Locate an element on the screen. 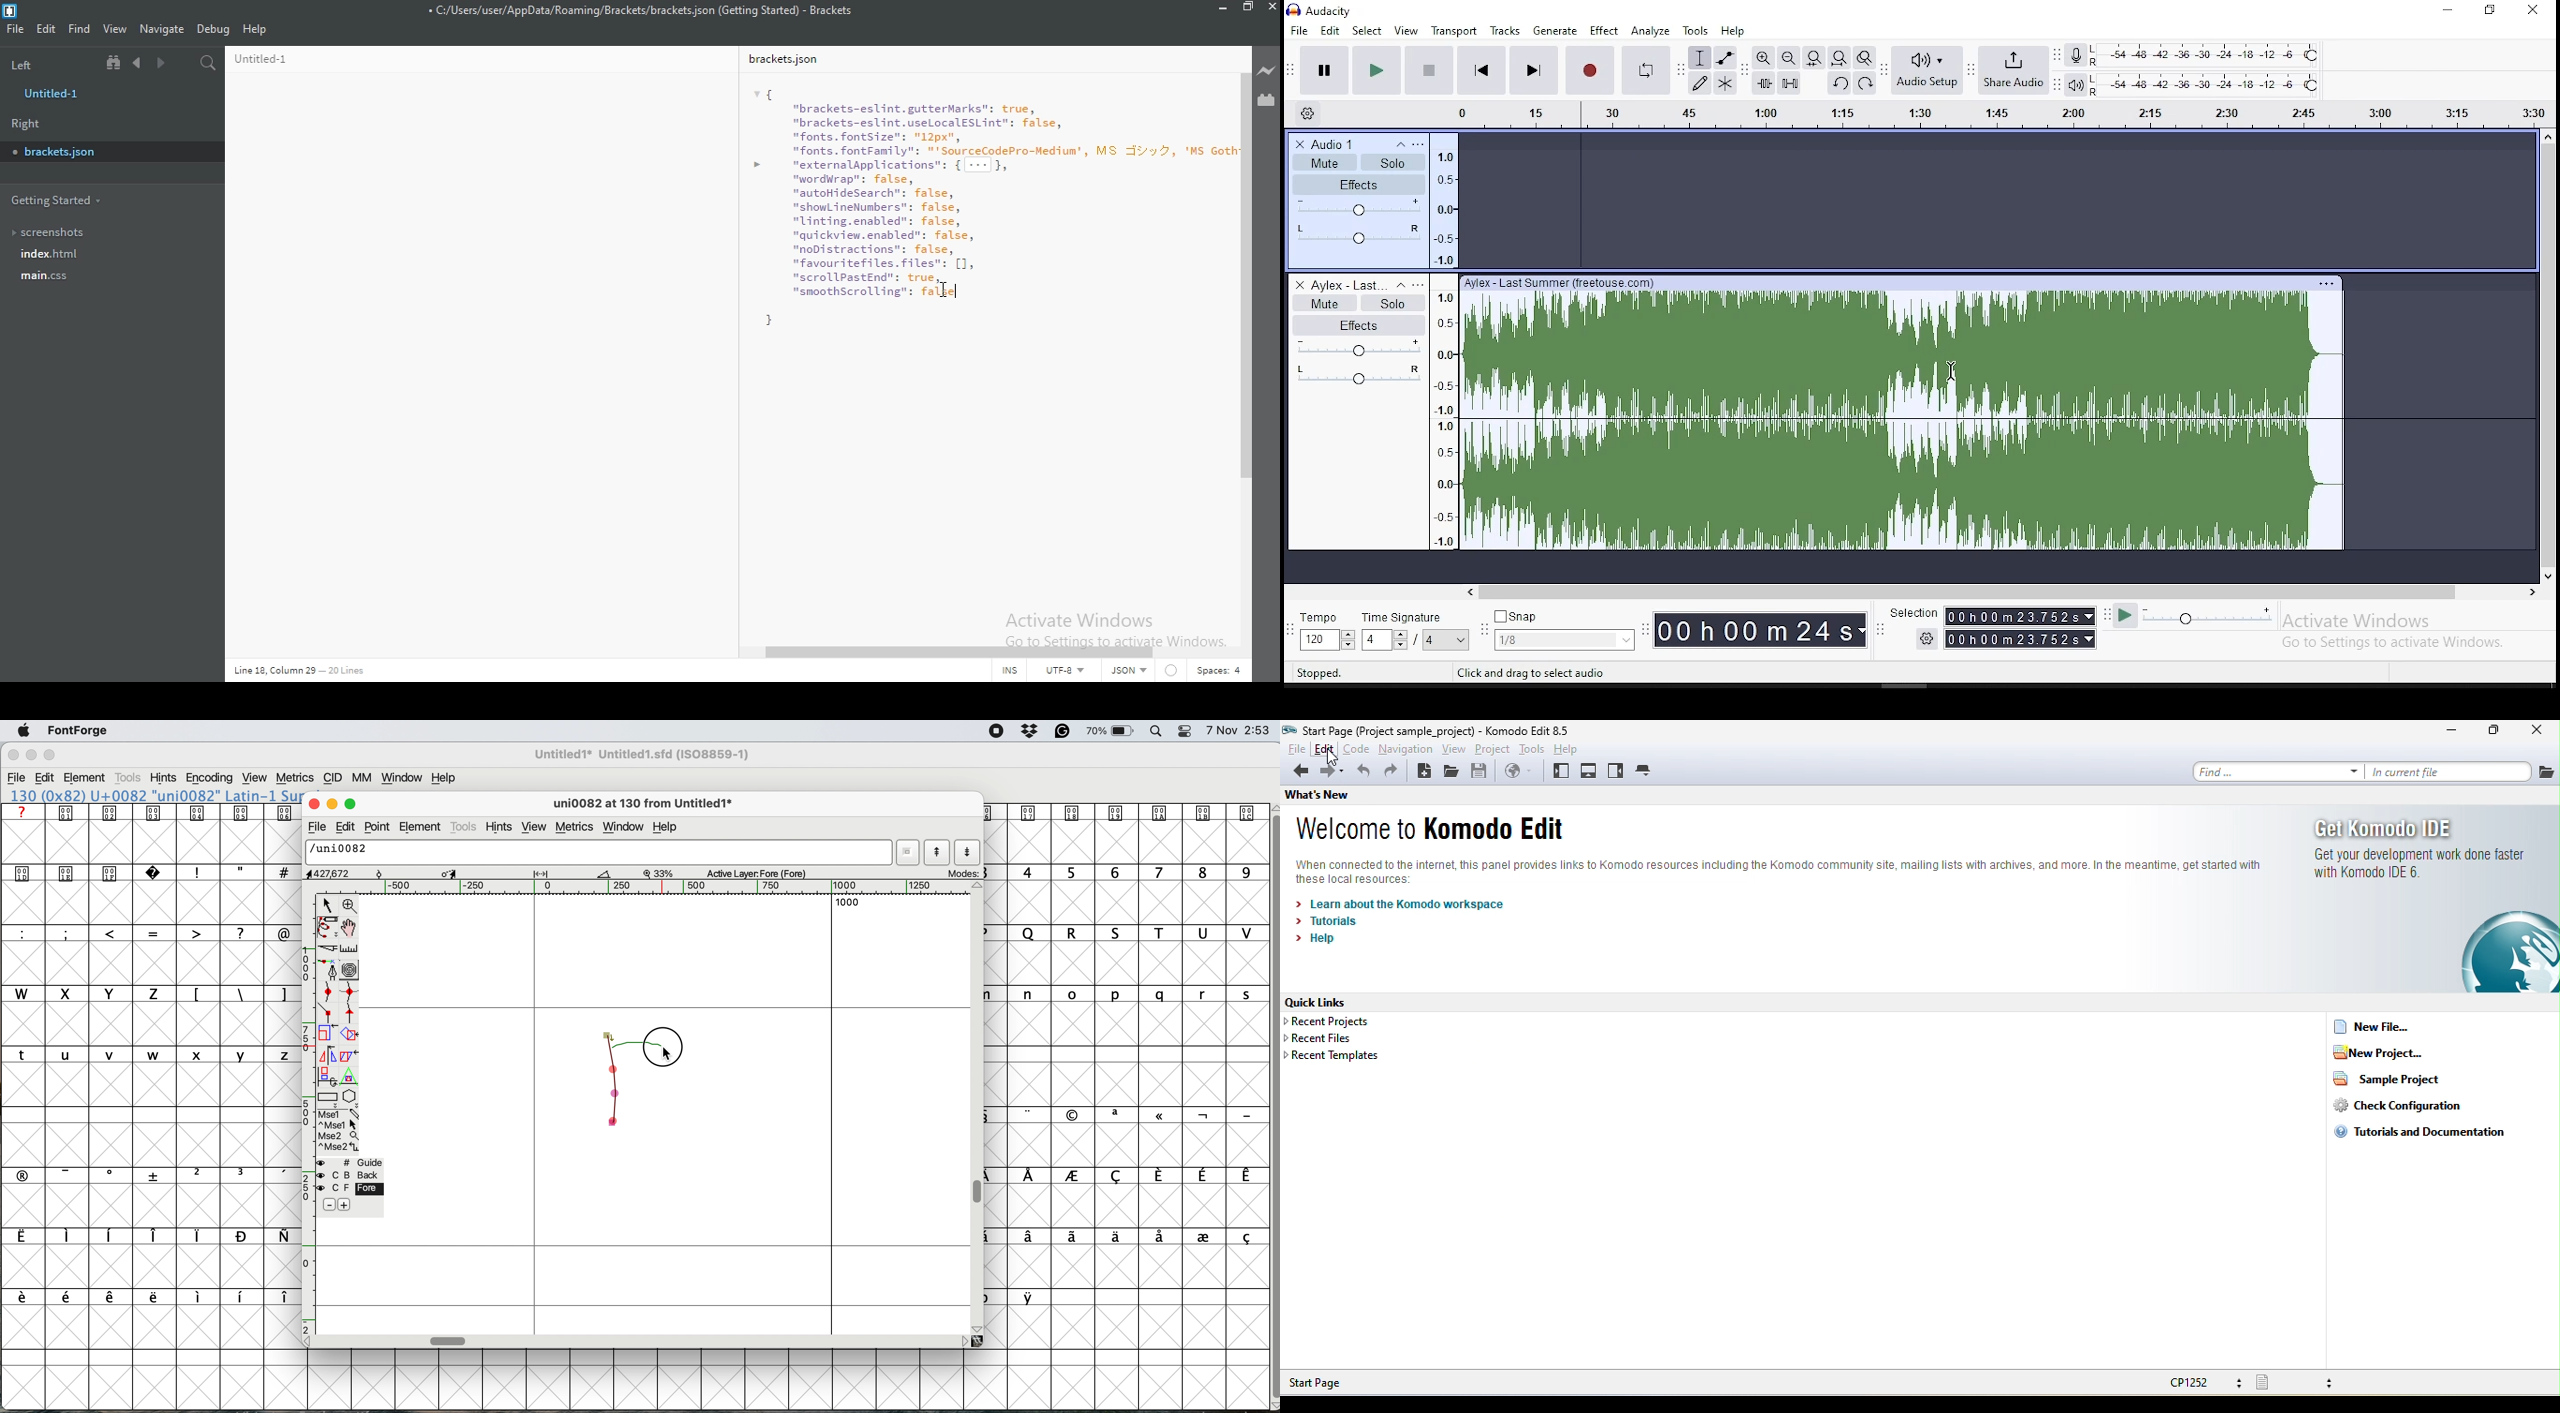 Image resolution: width=2576 pixels, height=1428 pixels. tools is located at coordinates (465, 827).